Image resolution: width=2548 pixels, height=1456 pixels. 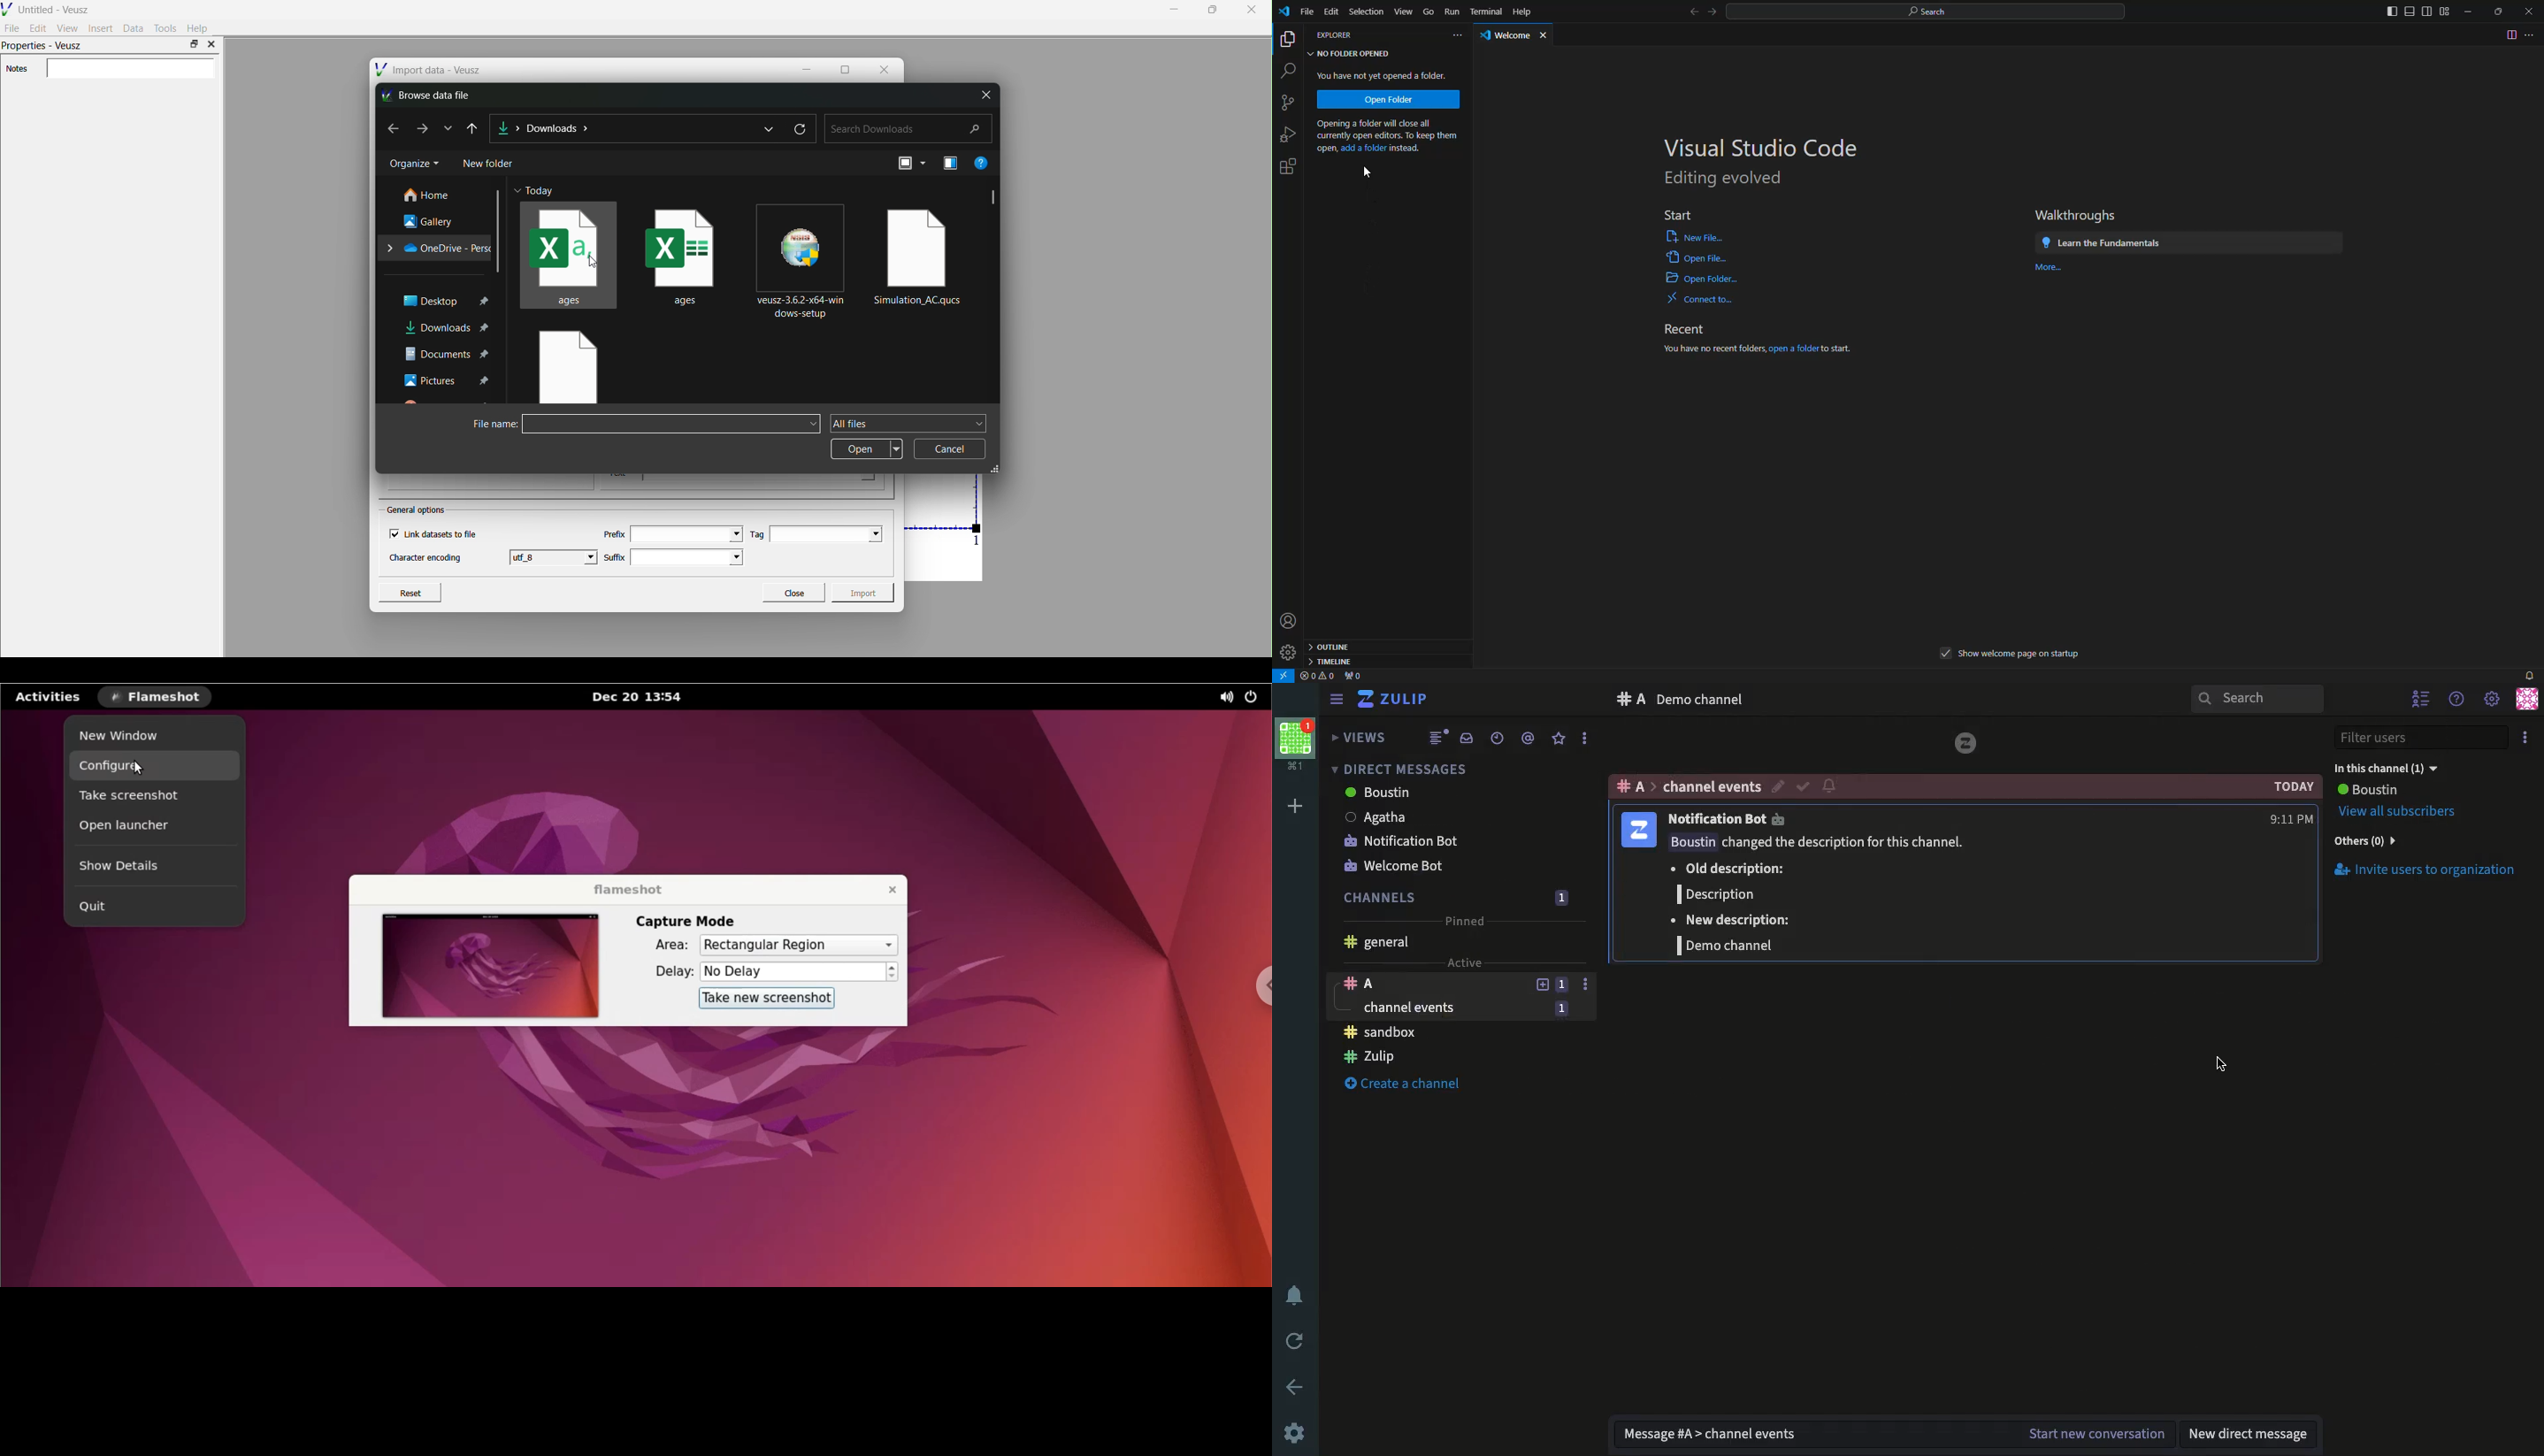 I want to click on file, so click(x=1308, y=12).